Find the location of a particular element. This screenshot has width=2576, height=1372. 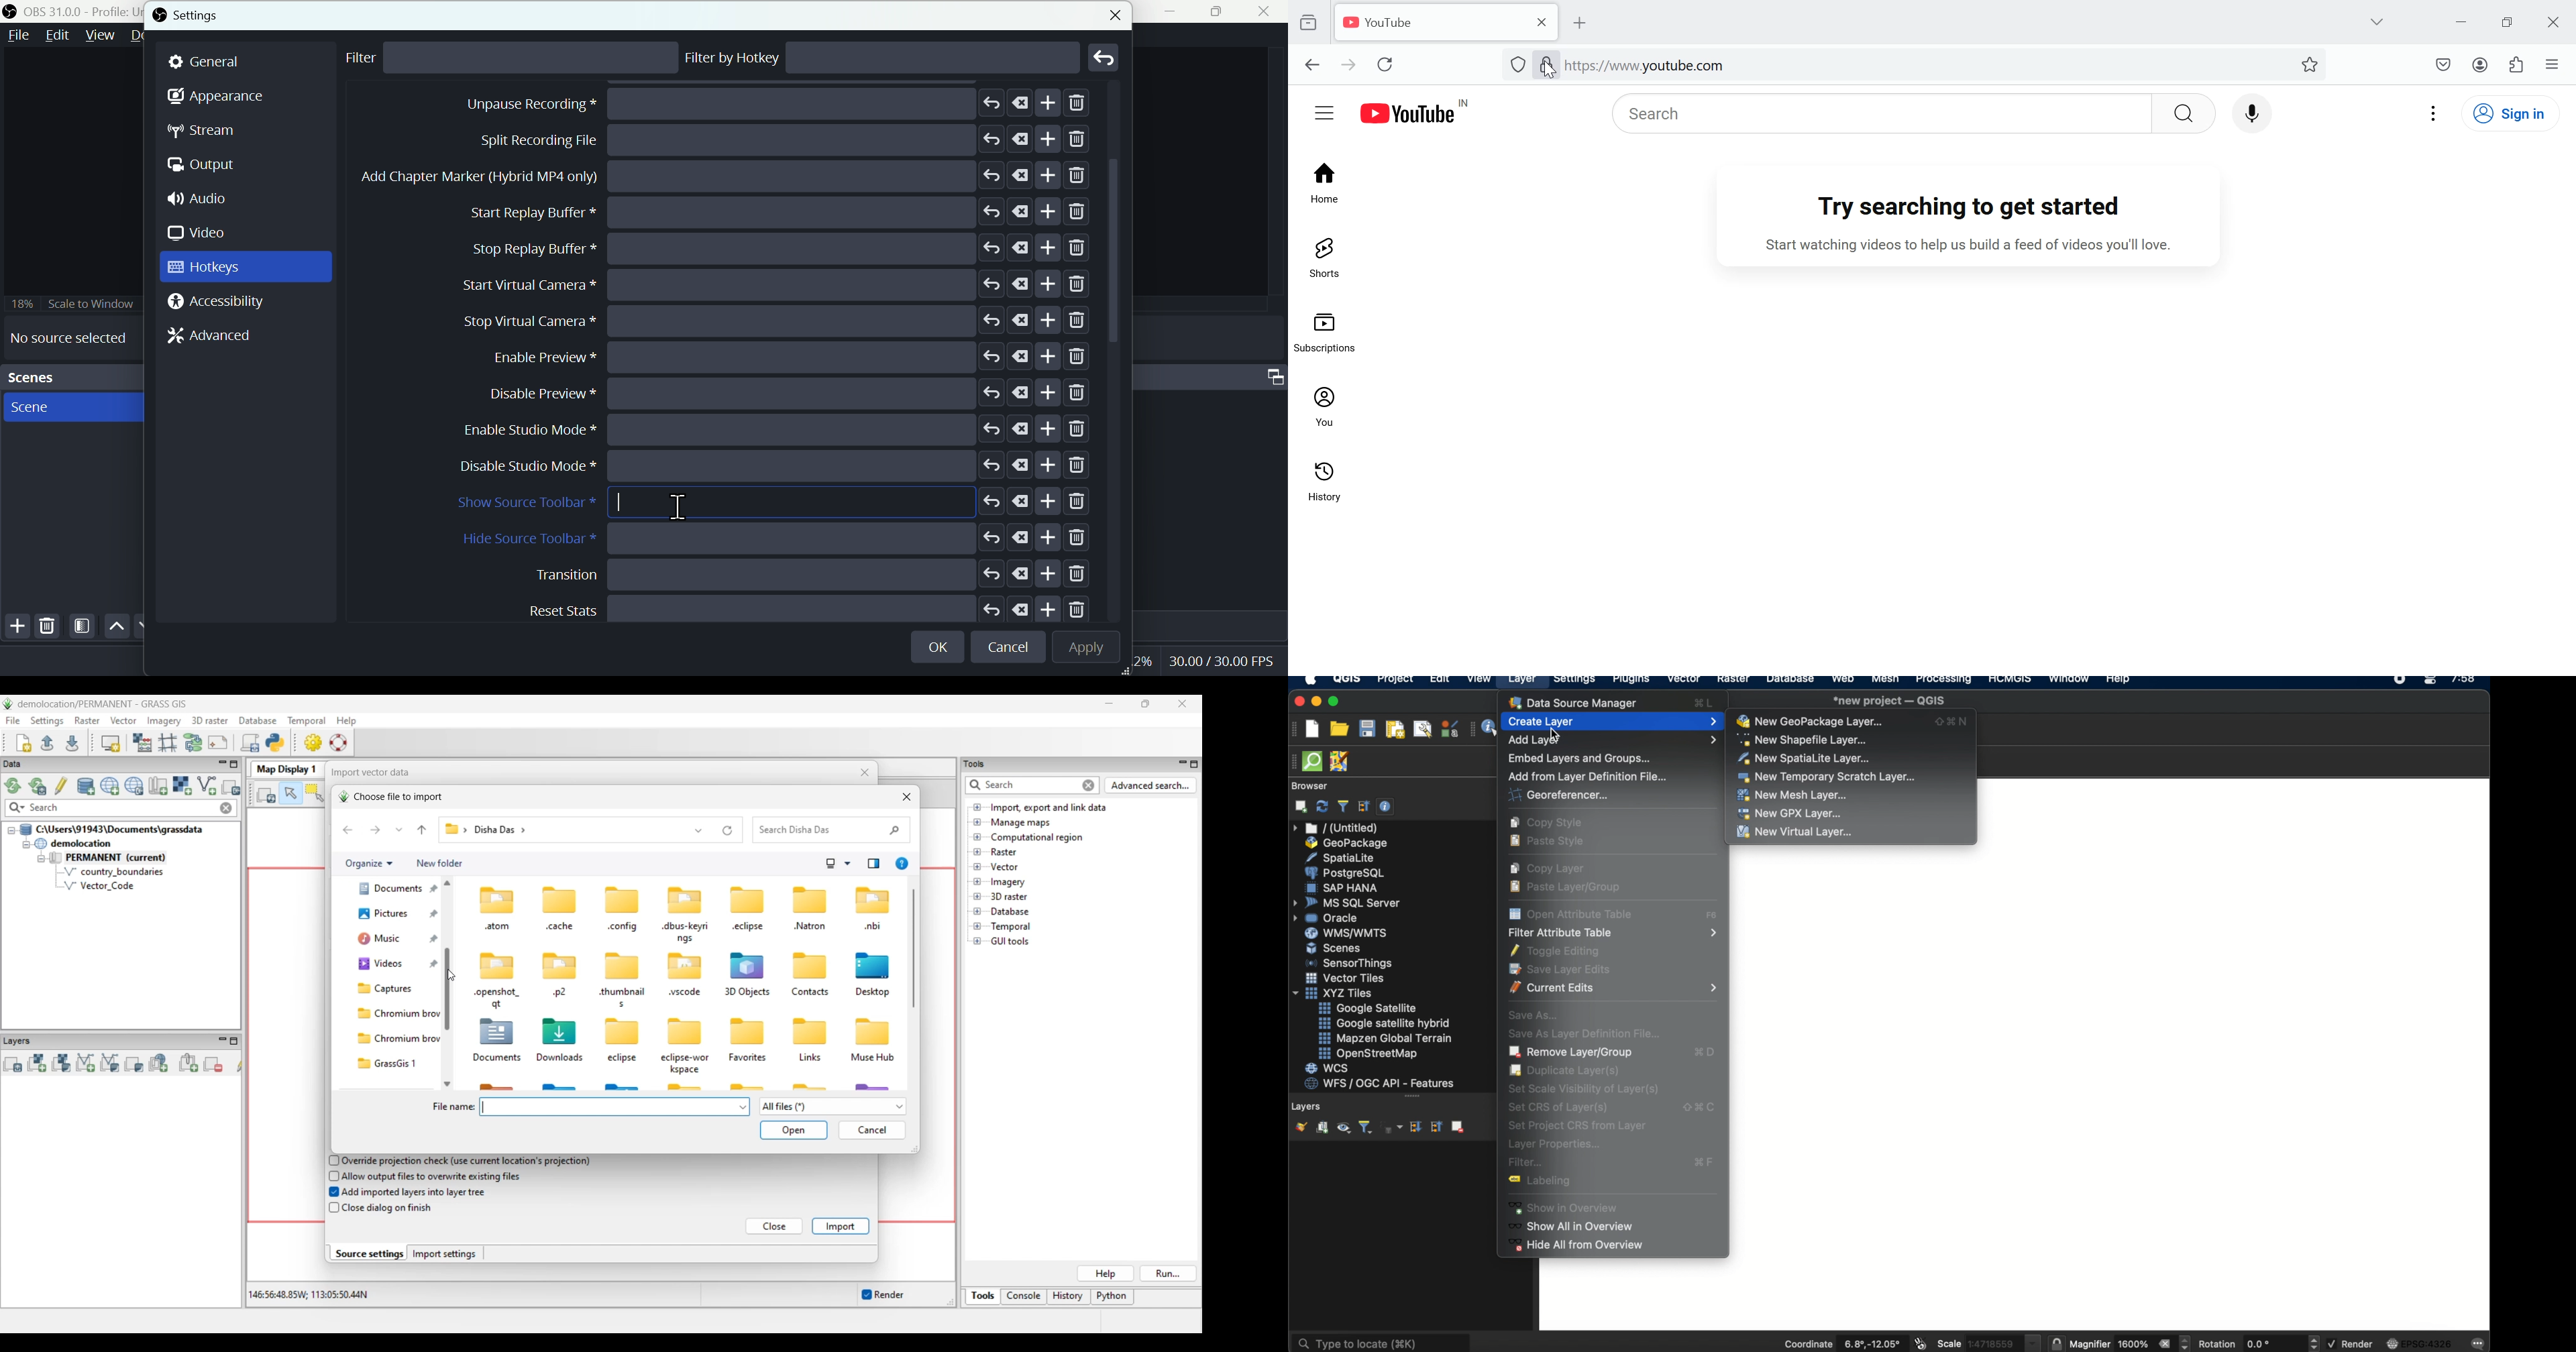

Enable studio mode is located at coordinates (781, 607).